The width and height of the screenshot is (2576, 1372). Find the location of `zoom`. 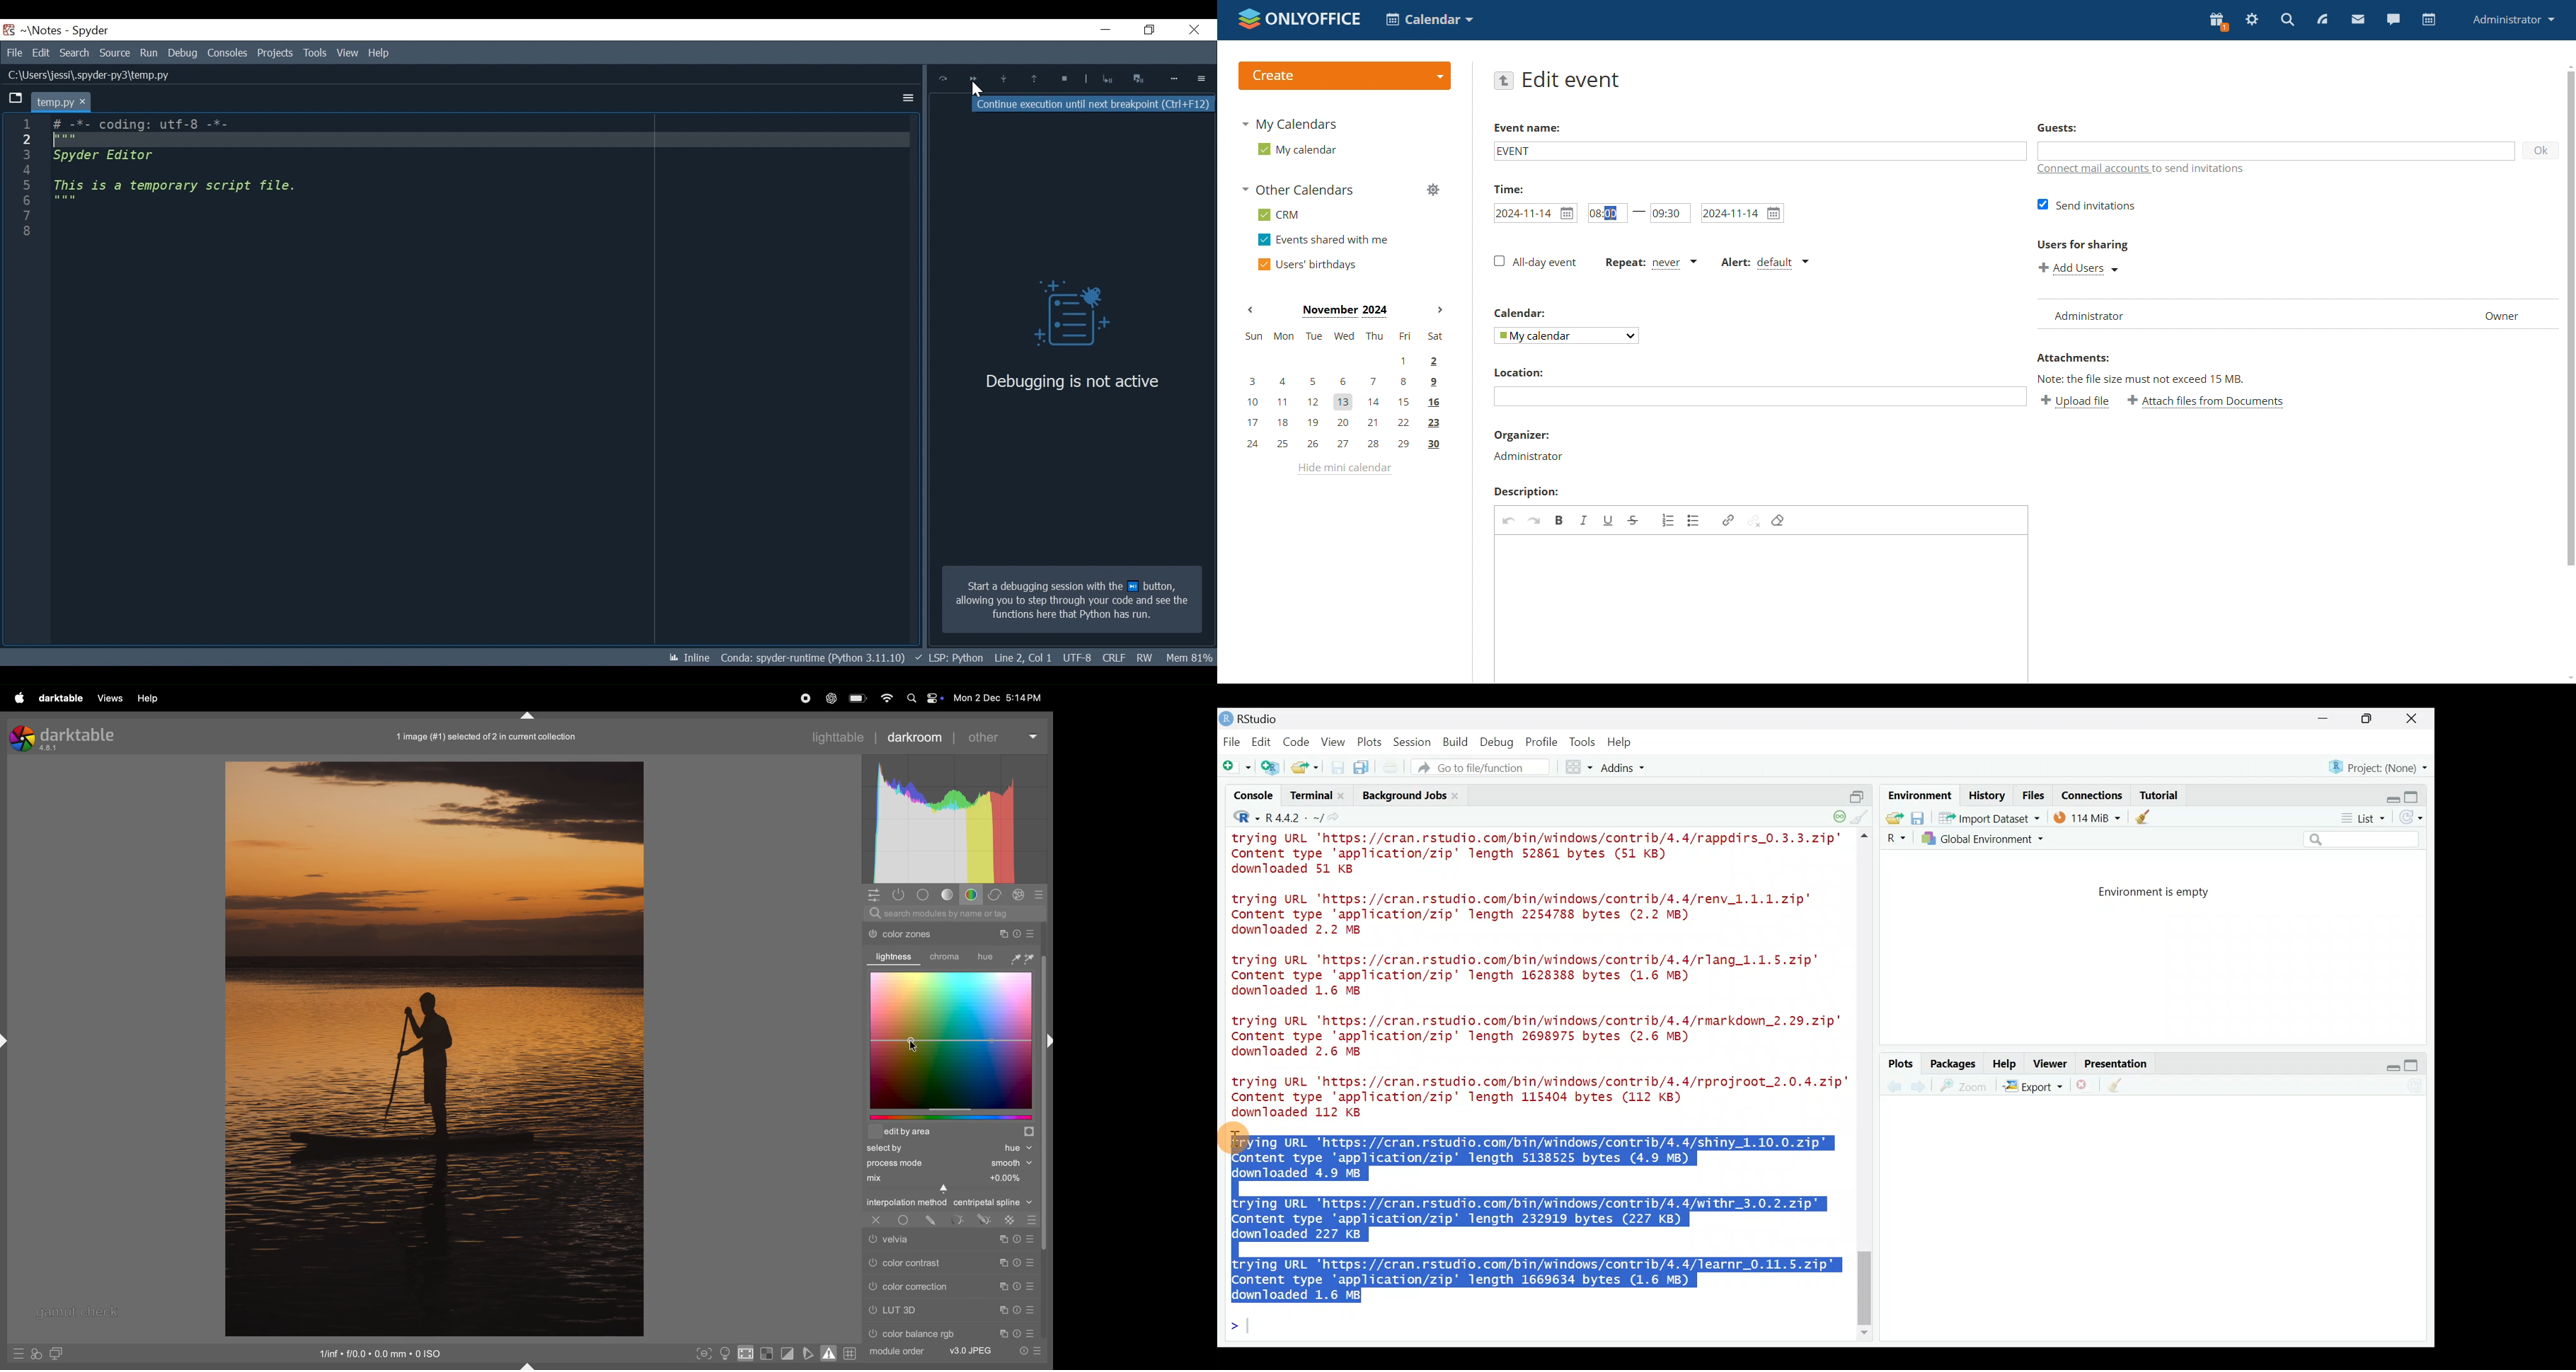

zoom is located at coordinates (1966, 1086).